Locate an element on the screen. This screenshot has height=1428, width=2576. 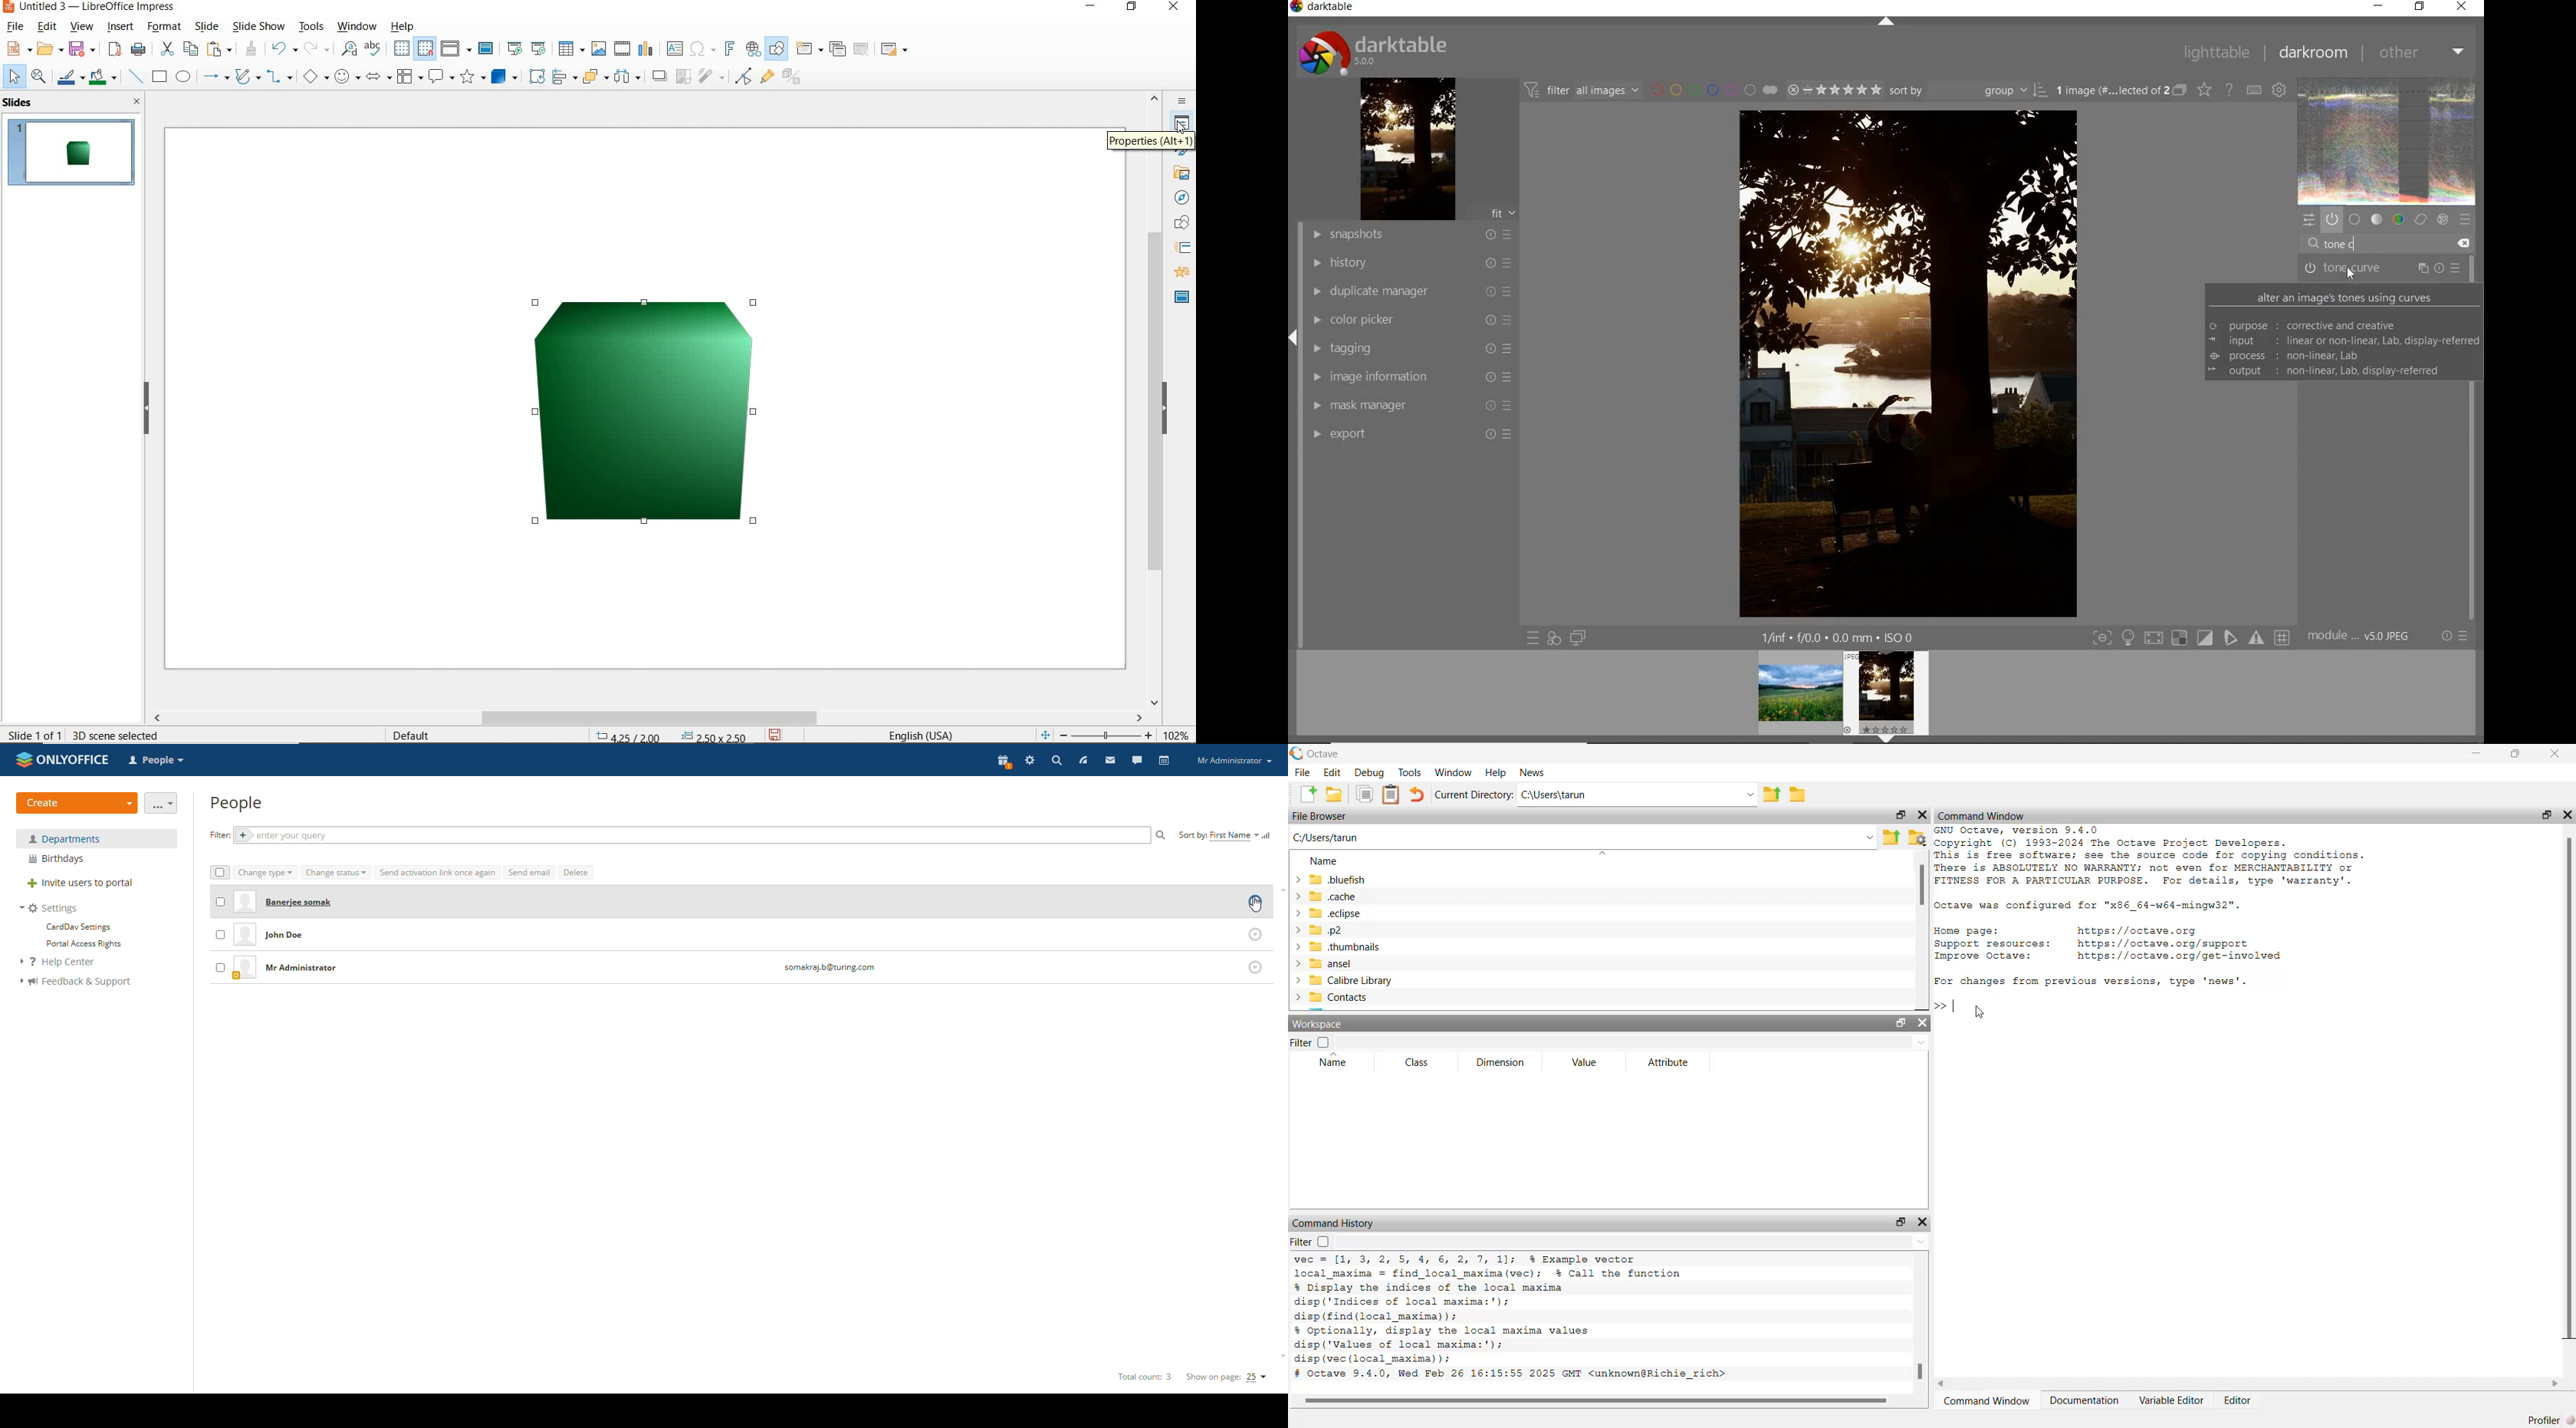
IMAGE is located at coordinates (645, 406).